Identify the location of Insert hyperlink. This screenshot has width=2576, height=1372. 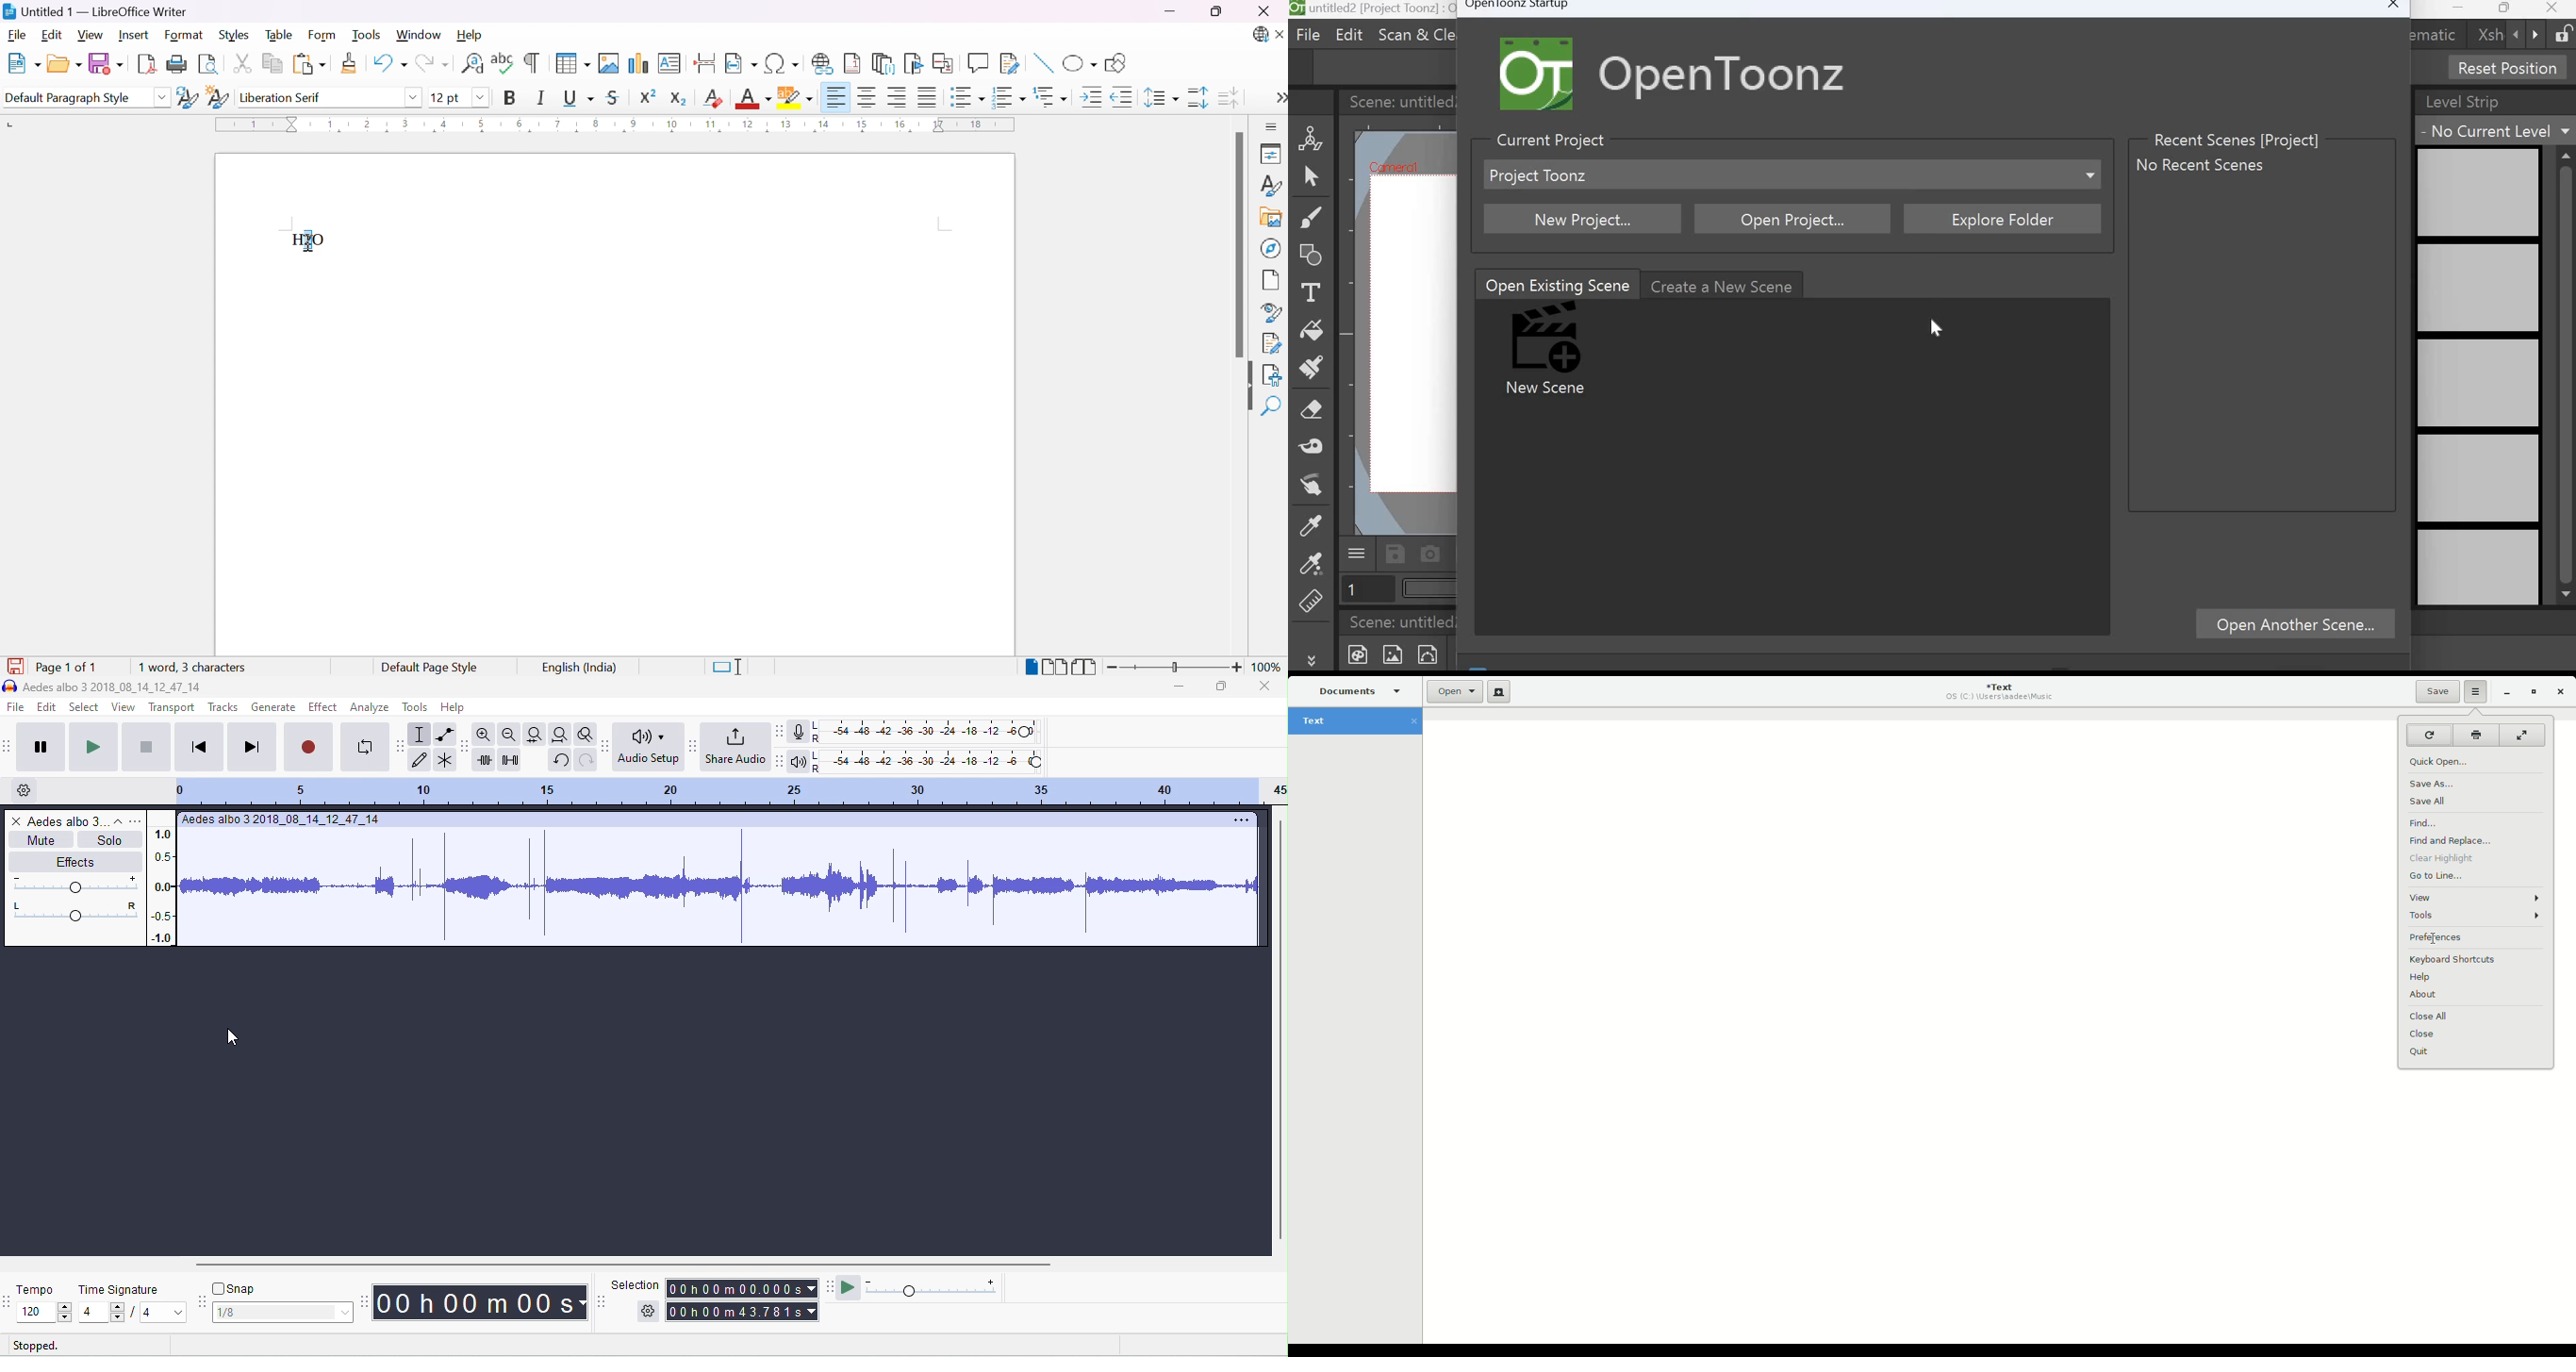
(823, 63).